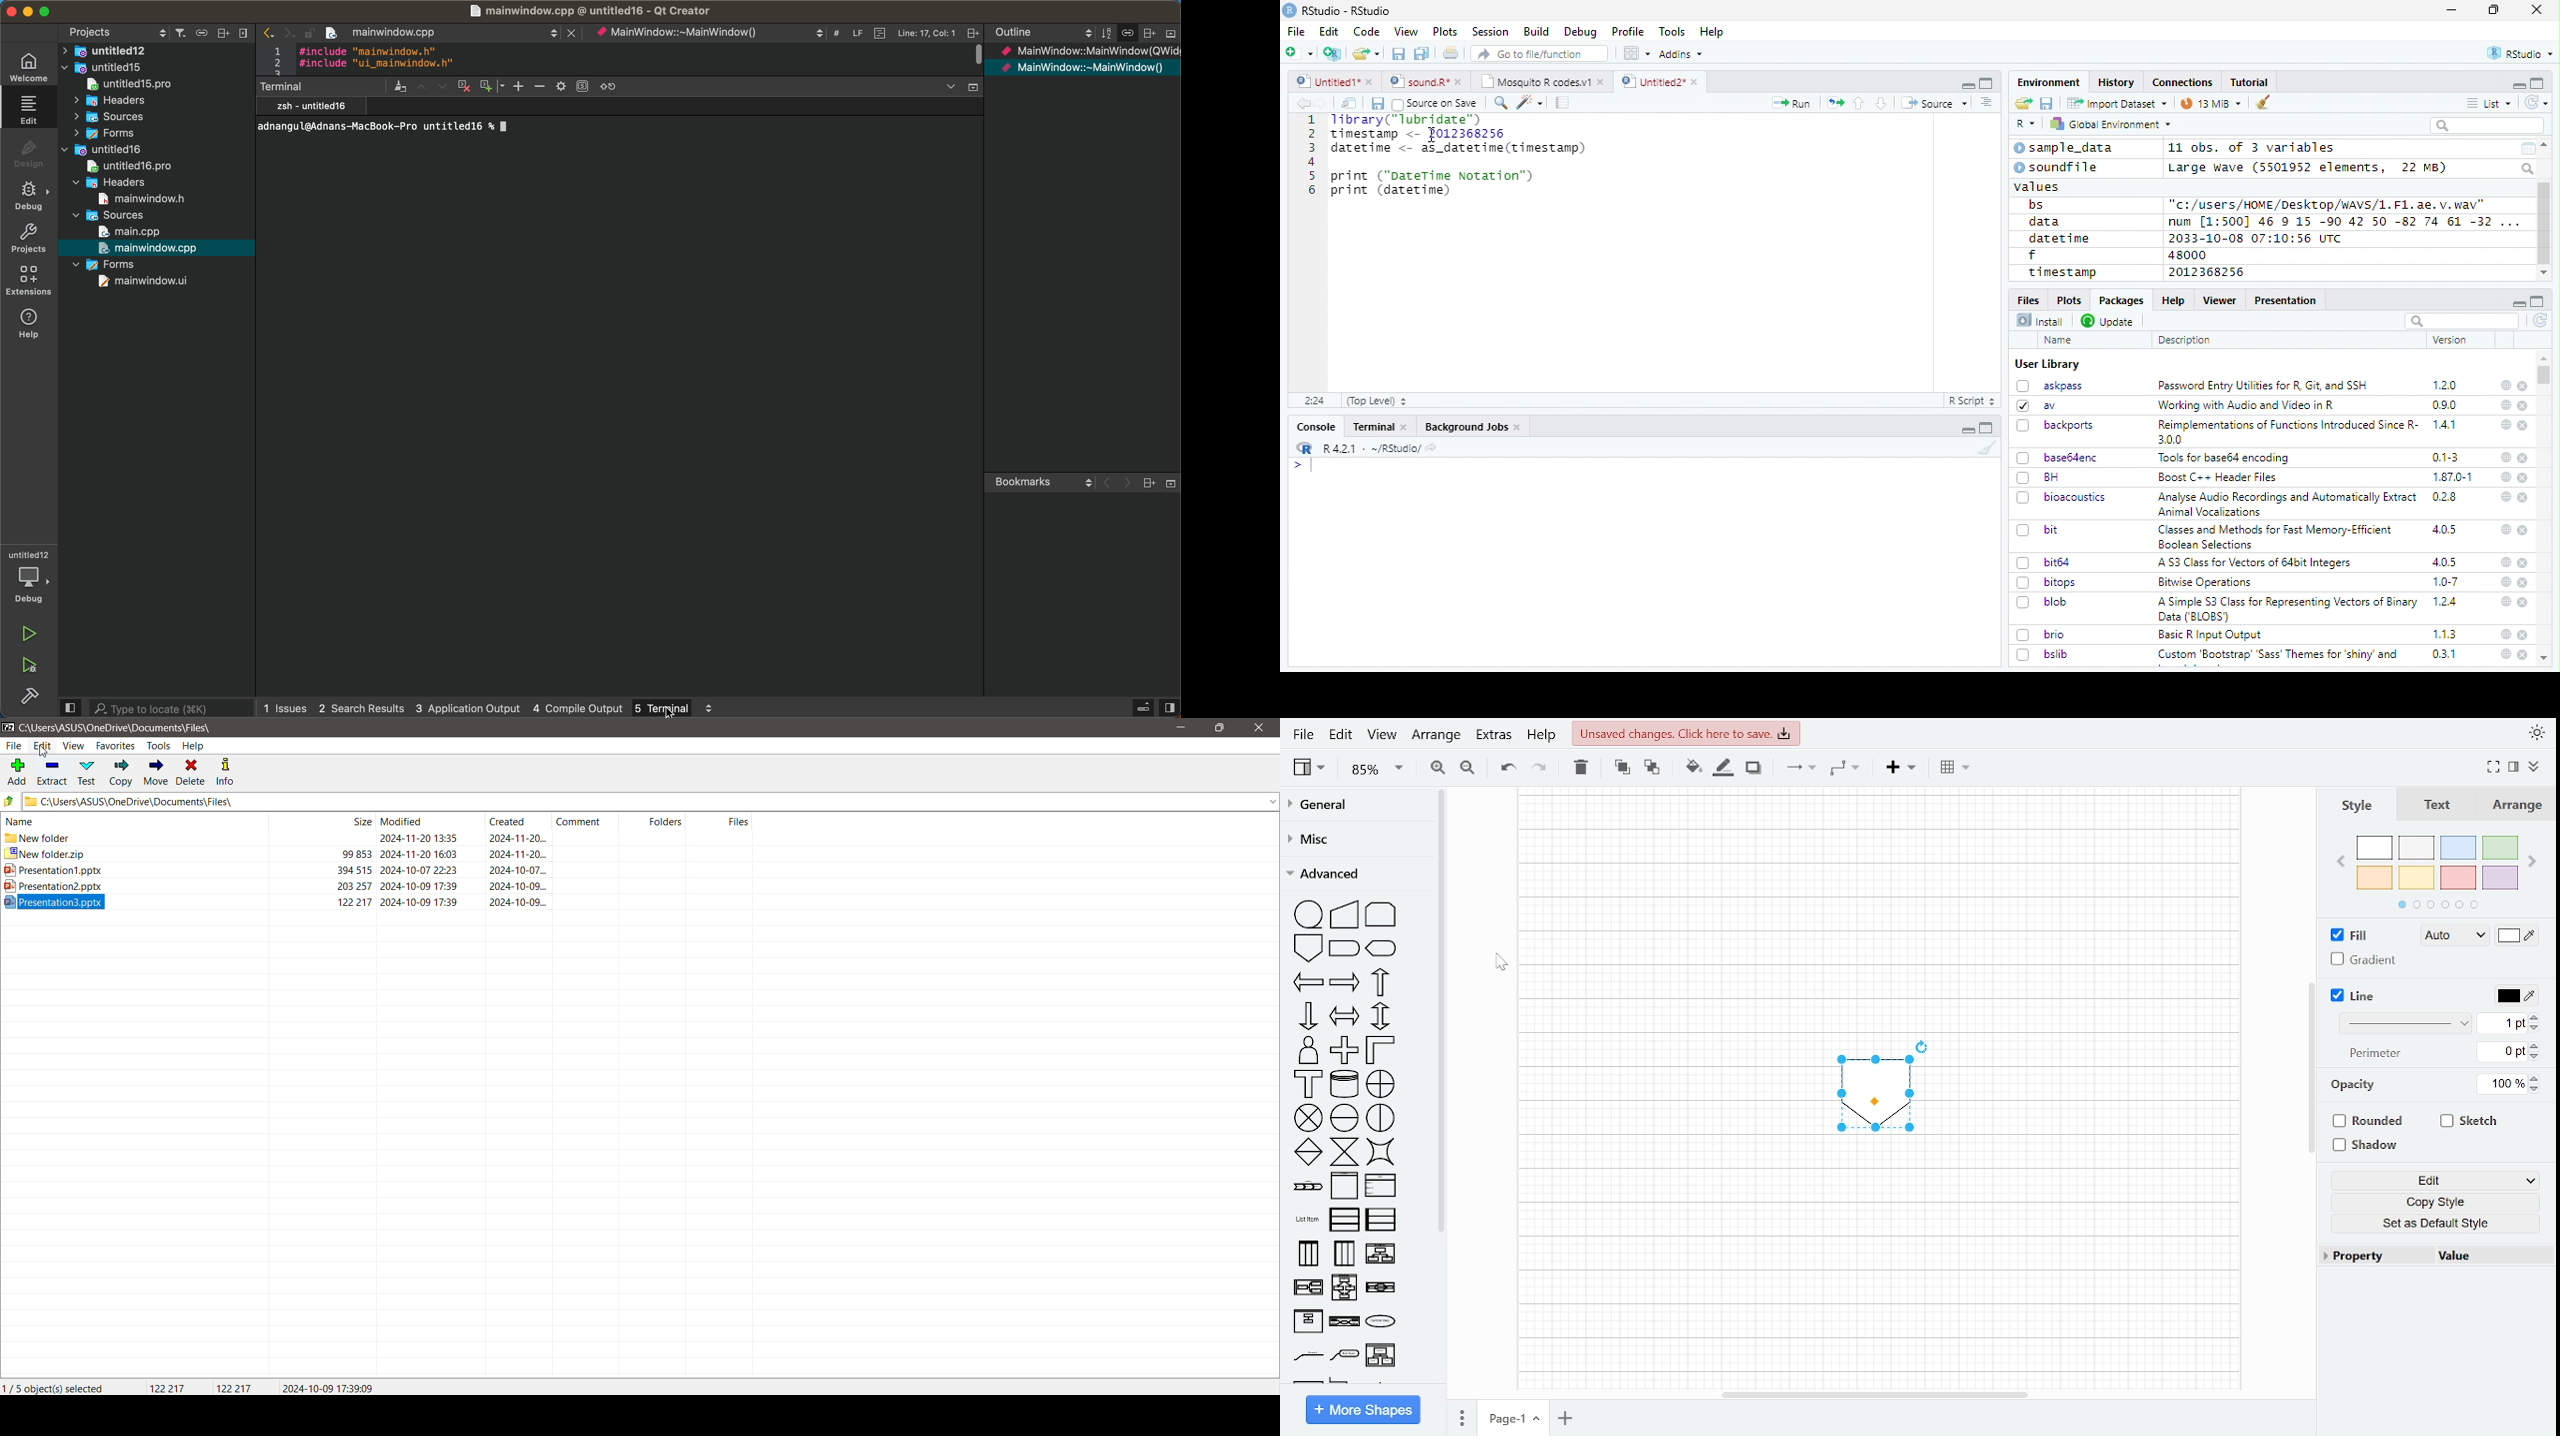 The image size is (2576, 1456). What do you see at coordinates (1355, 806) in the screenshot?
I see `General` at bounding box center [1355, 806].